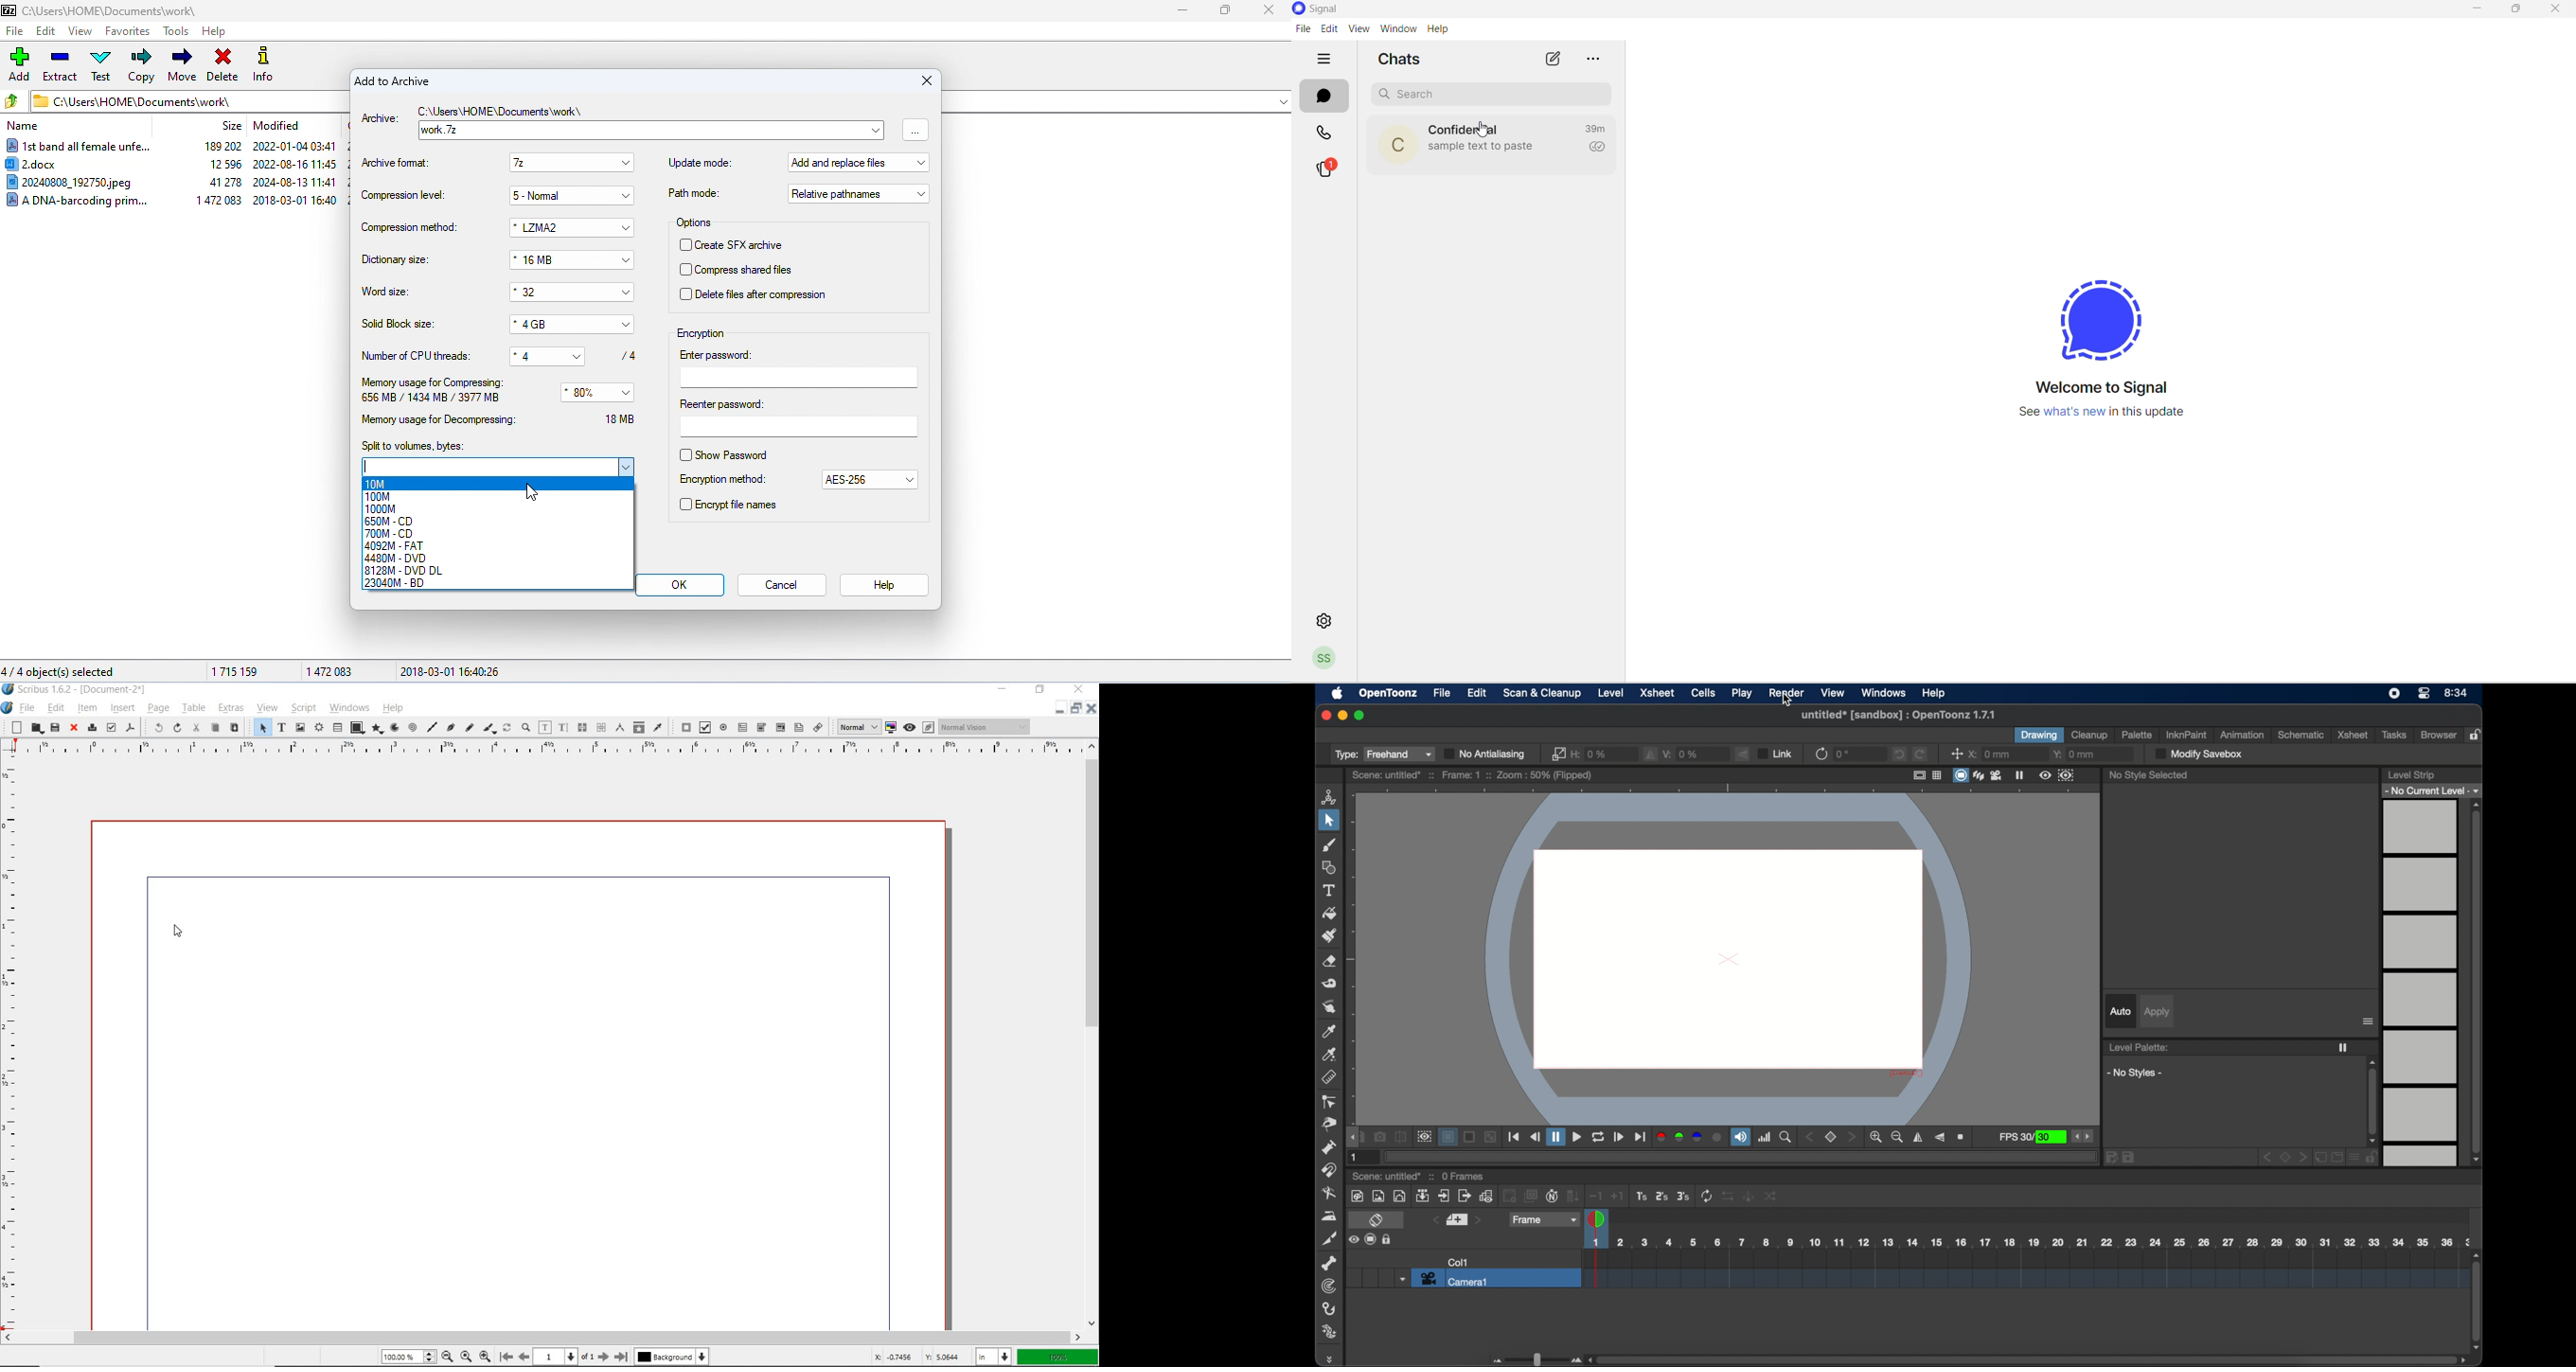 This screenshot has width=2576, height=1372. Describe the element at coordinates (557, 228) in the screenshot. I see `*LZMA2` at that location.